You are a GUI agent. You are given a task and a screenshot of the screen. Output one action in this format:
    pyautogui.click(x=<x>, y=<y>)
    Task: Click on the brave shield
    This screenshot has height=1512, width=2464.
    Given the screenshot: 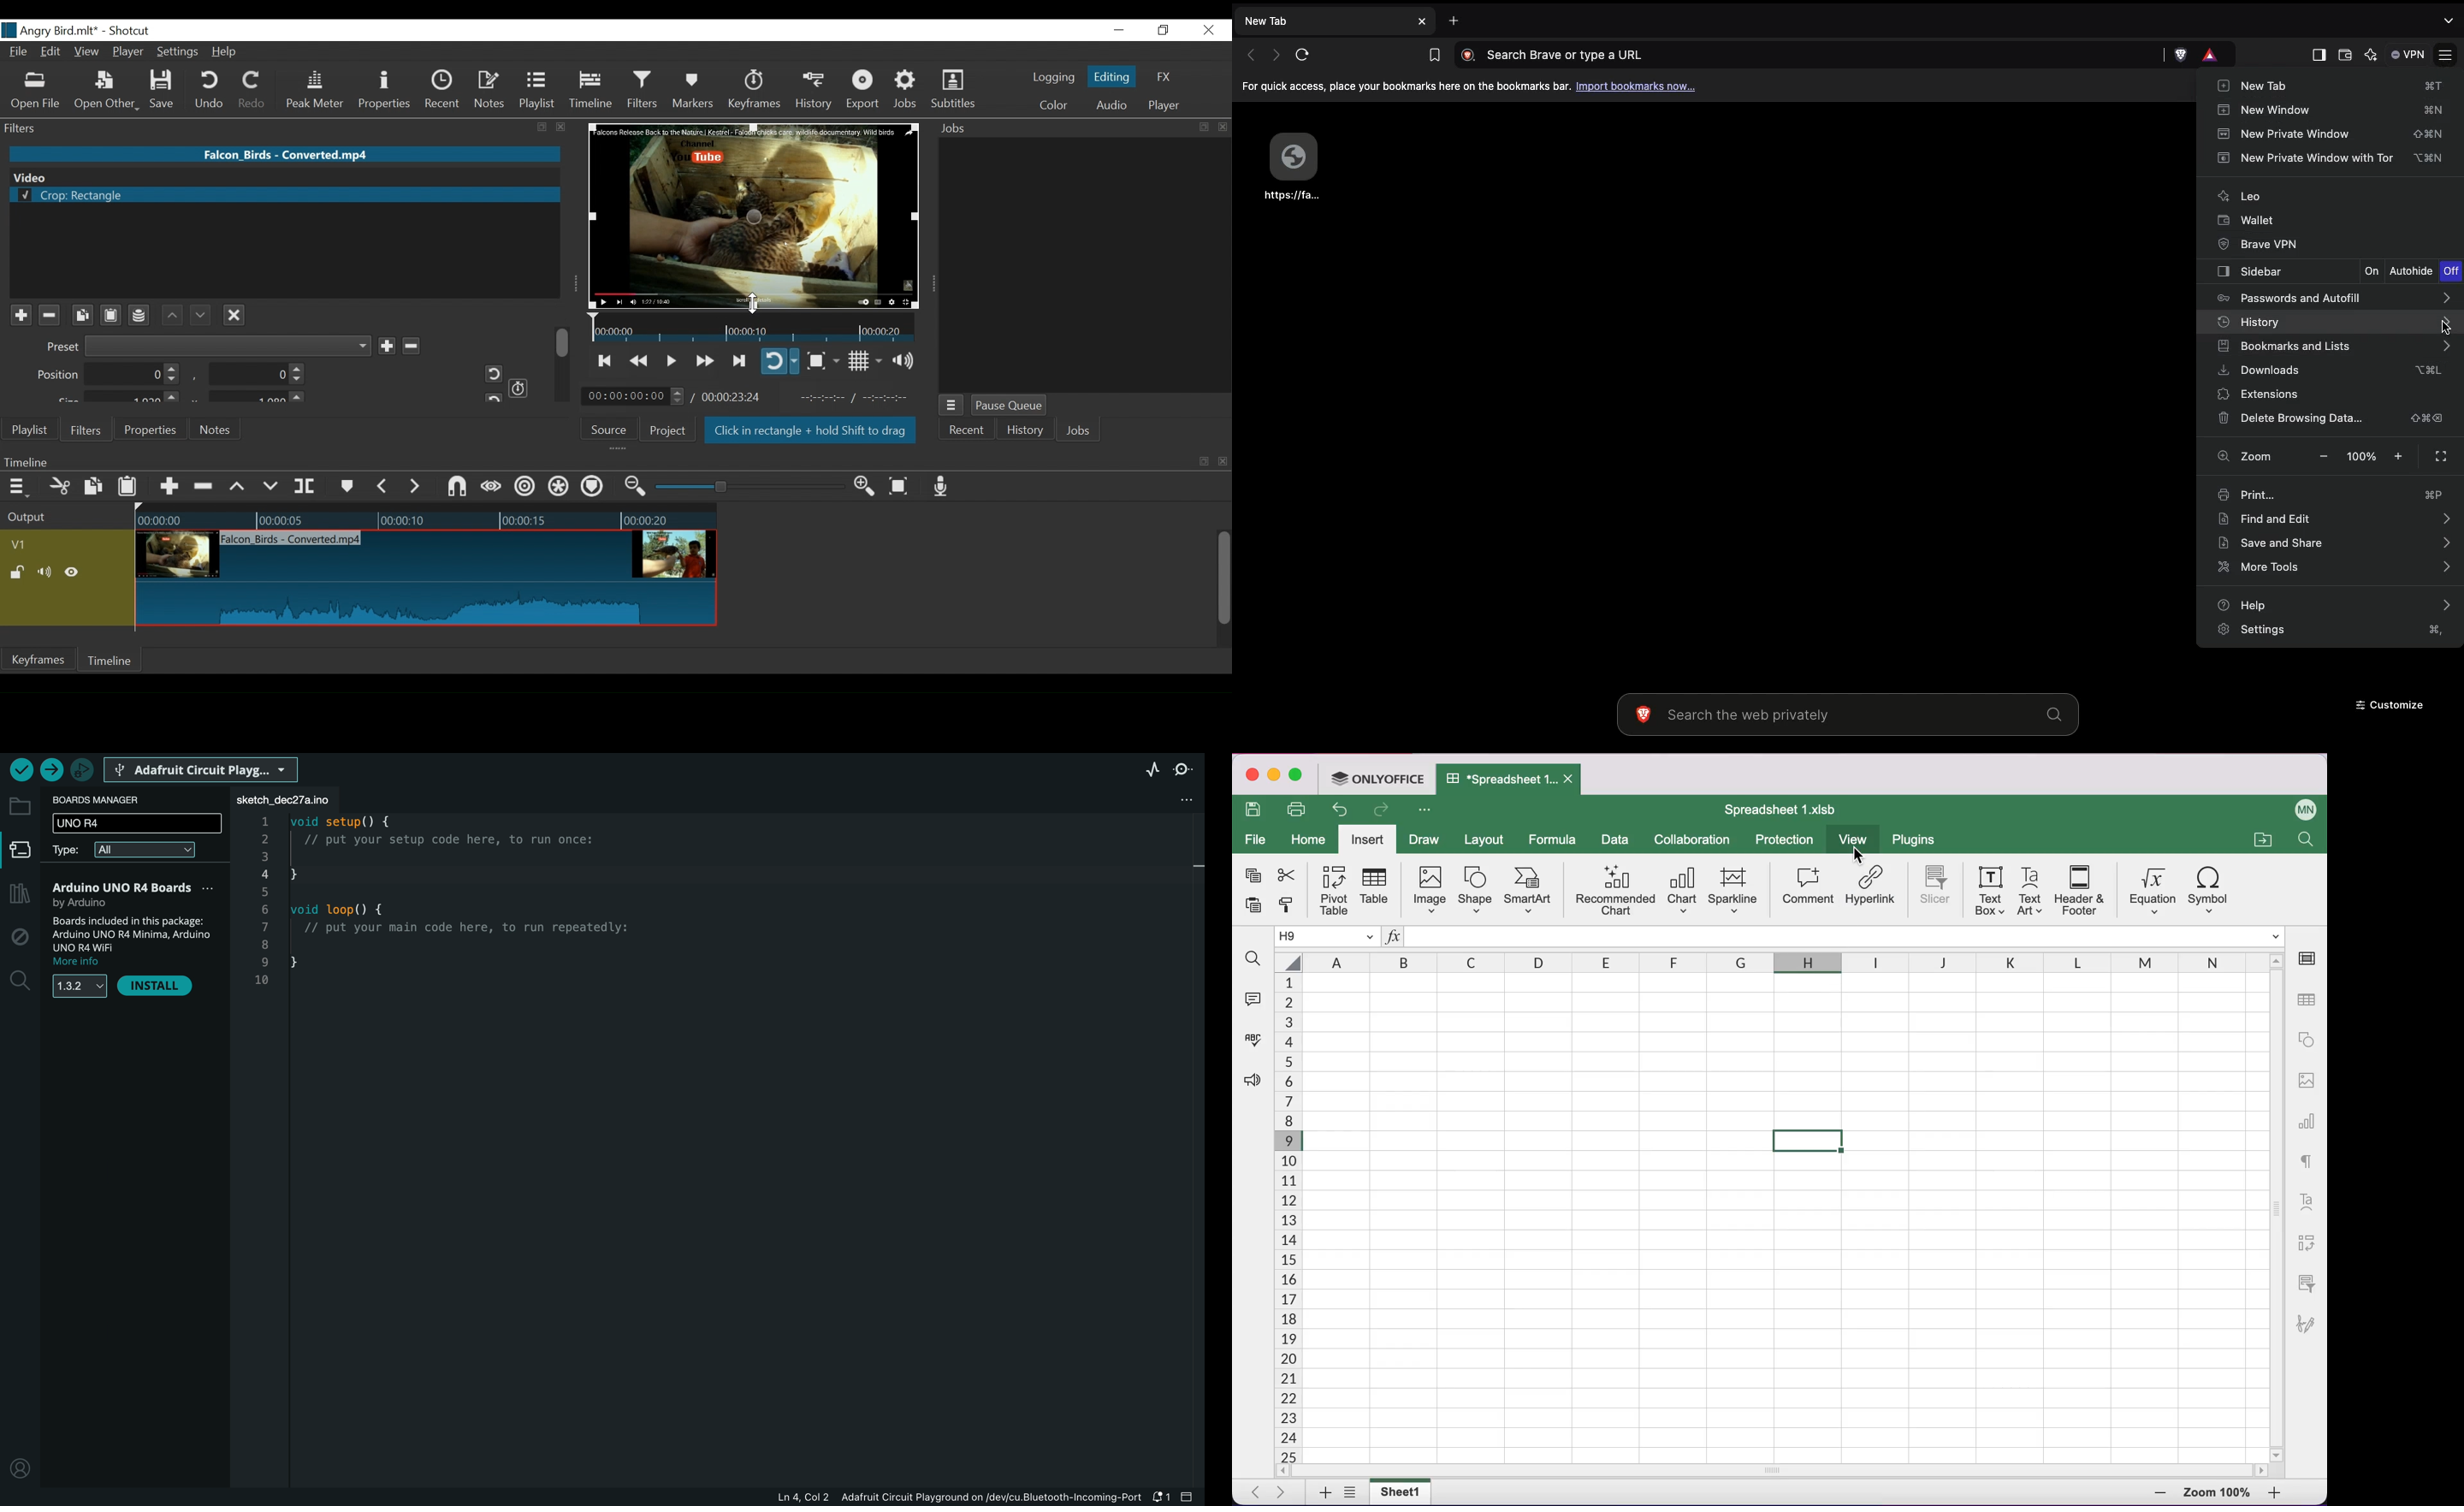 What is the action you would take?
    pyautogui.click(x=2183, y=55)
    